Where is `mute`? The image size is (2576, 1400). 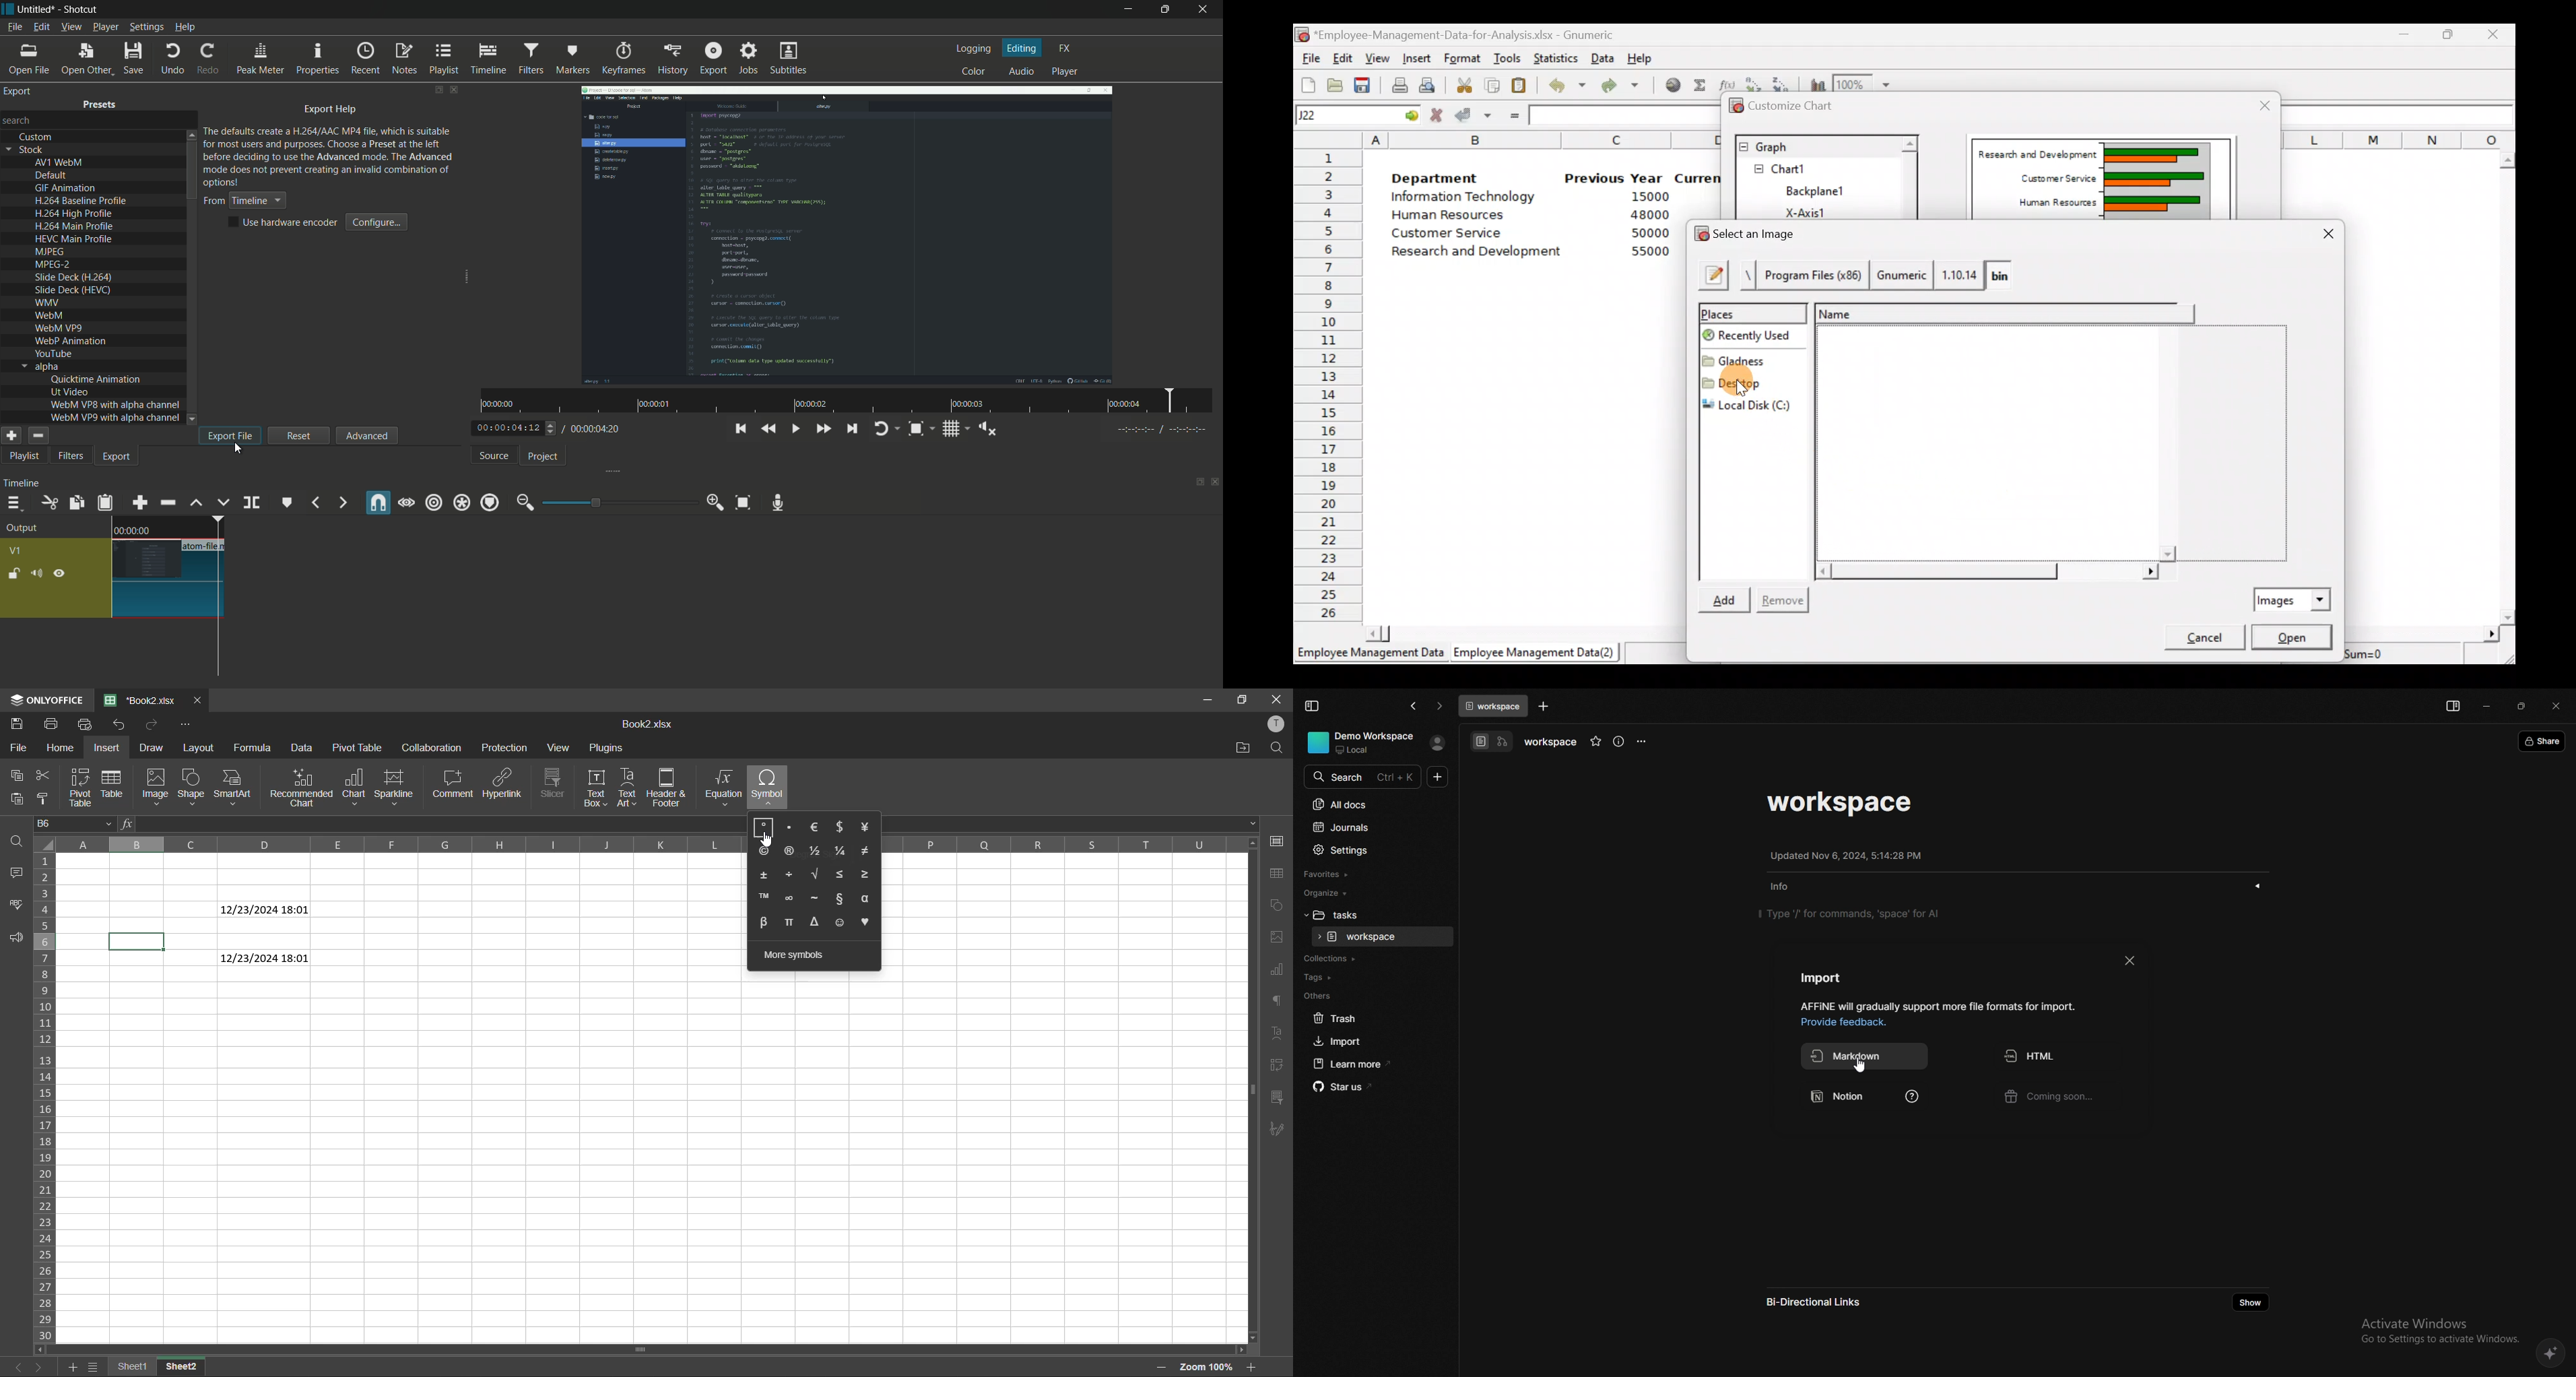
mute is located at coordinates (36, 574).